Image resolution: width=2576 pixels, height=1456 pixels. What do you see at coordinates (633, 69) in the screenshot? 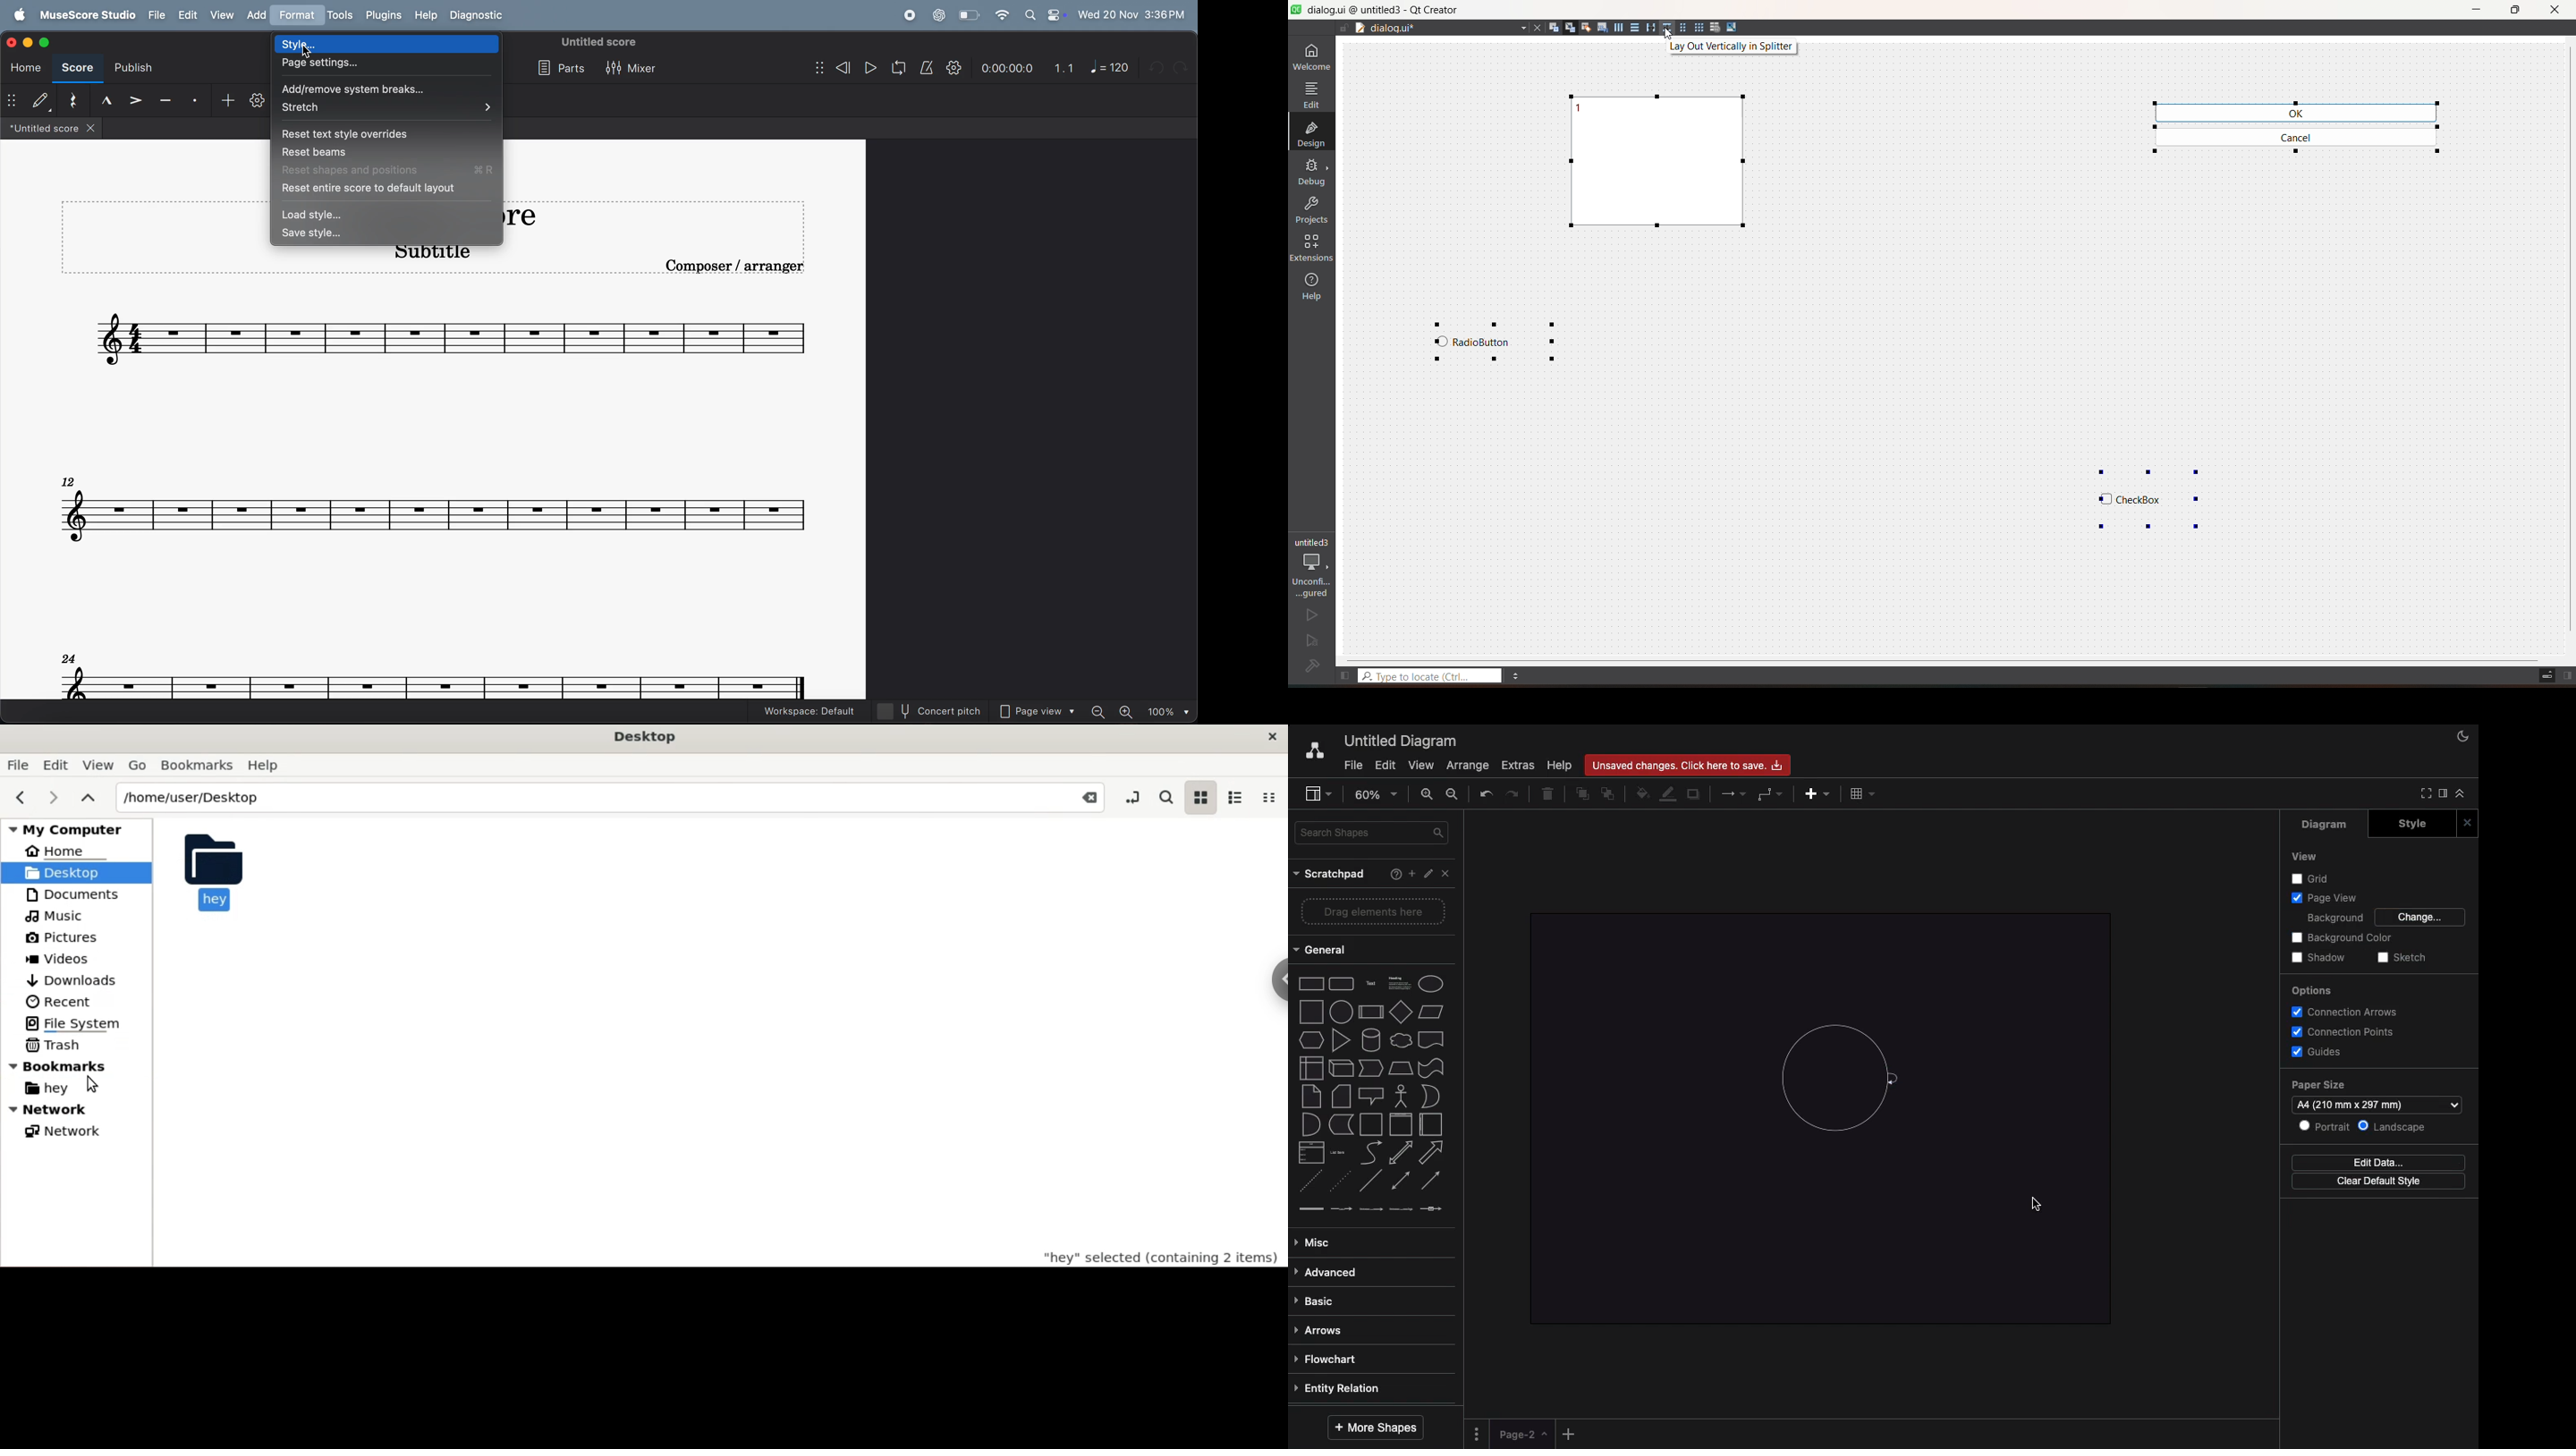
I see `mixer` at bounding box center [633, 69].